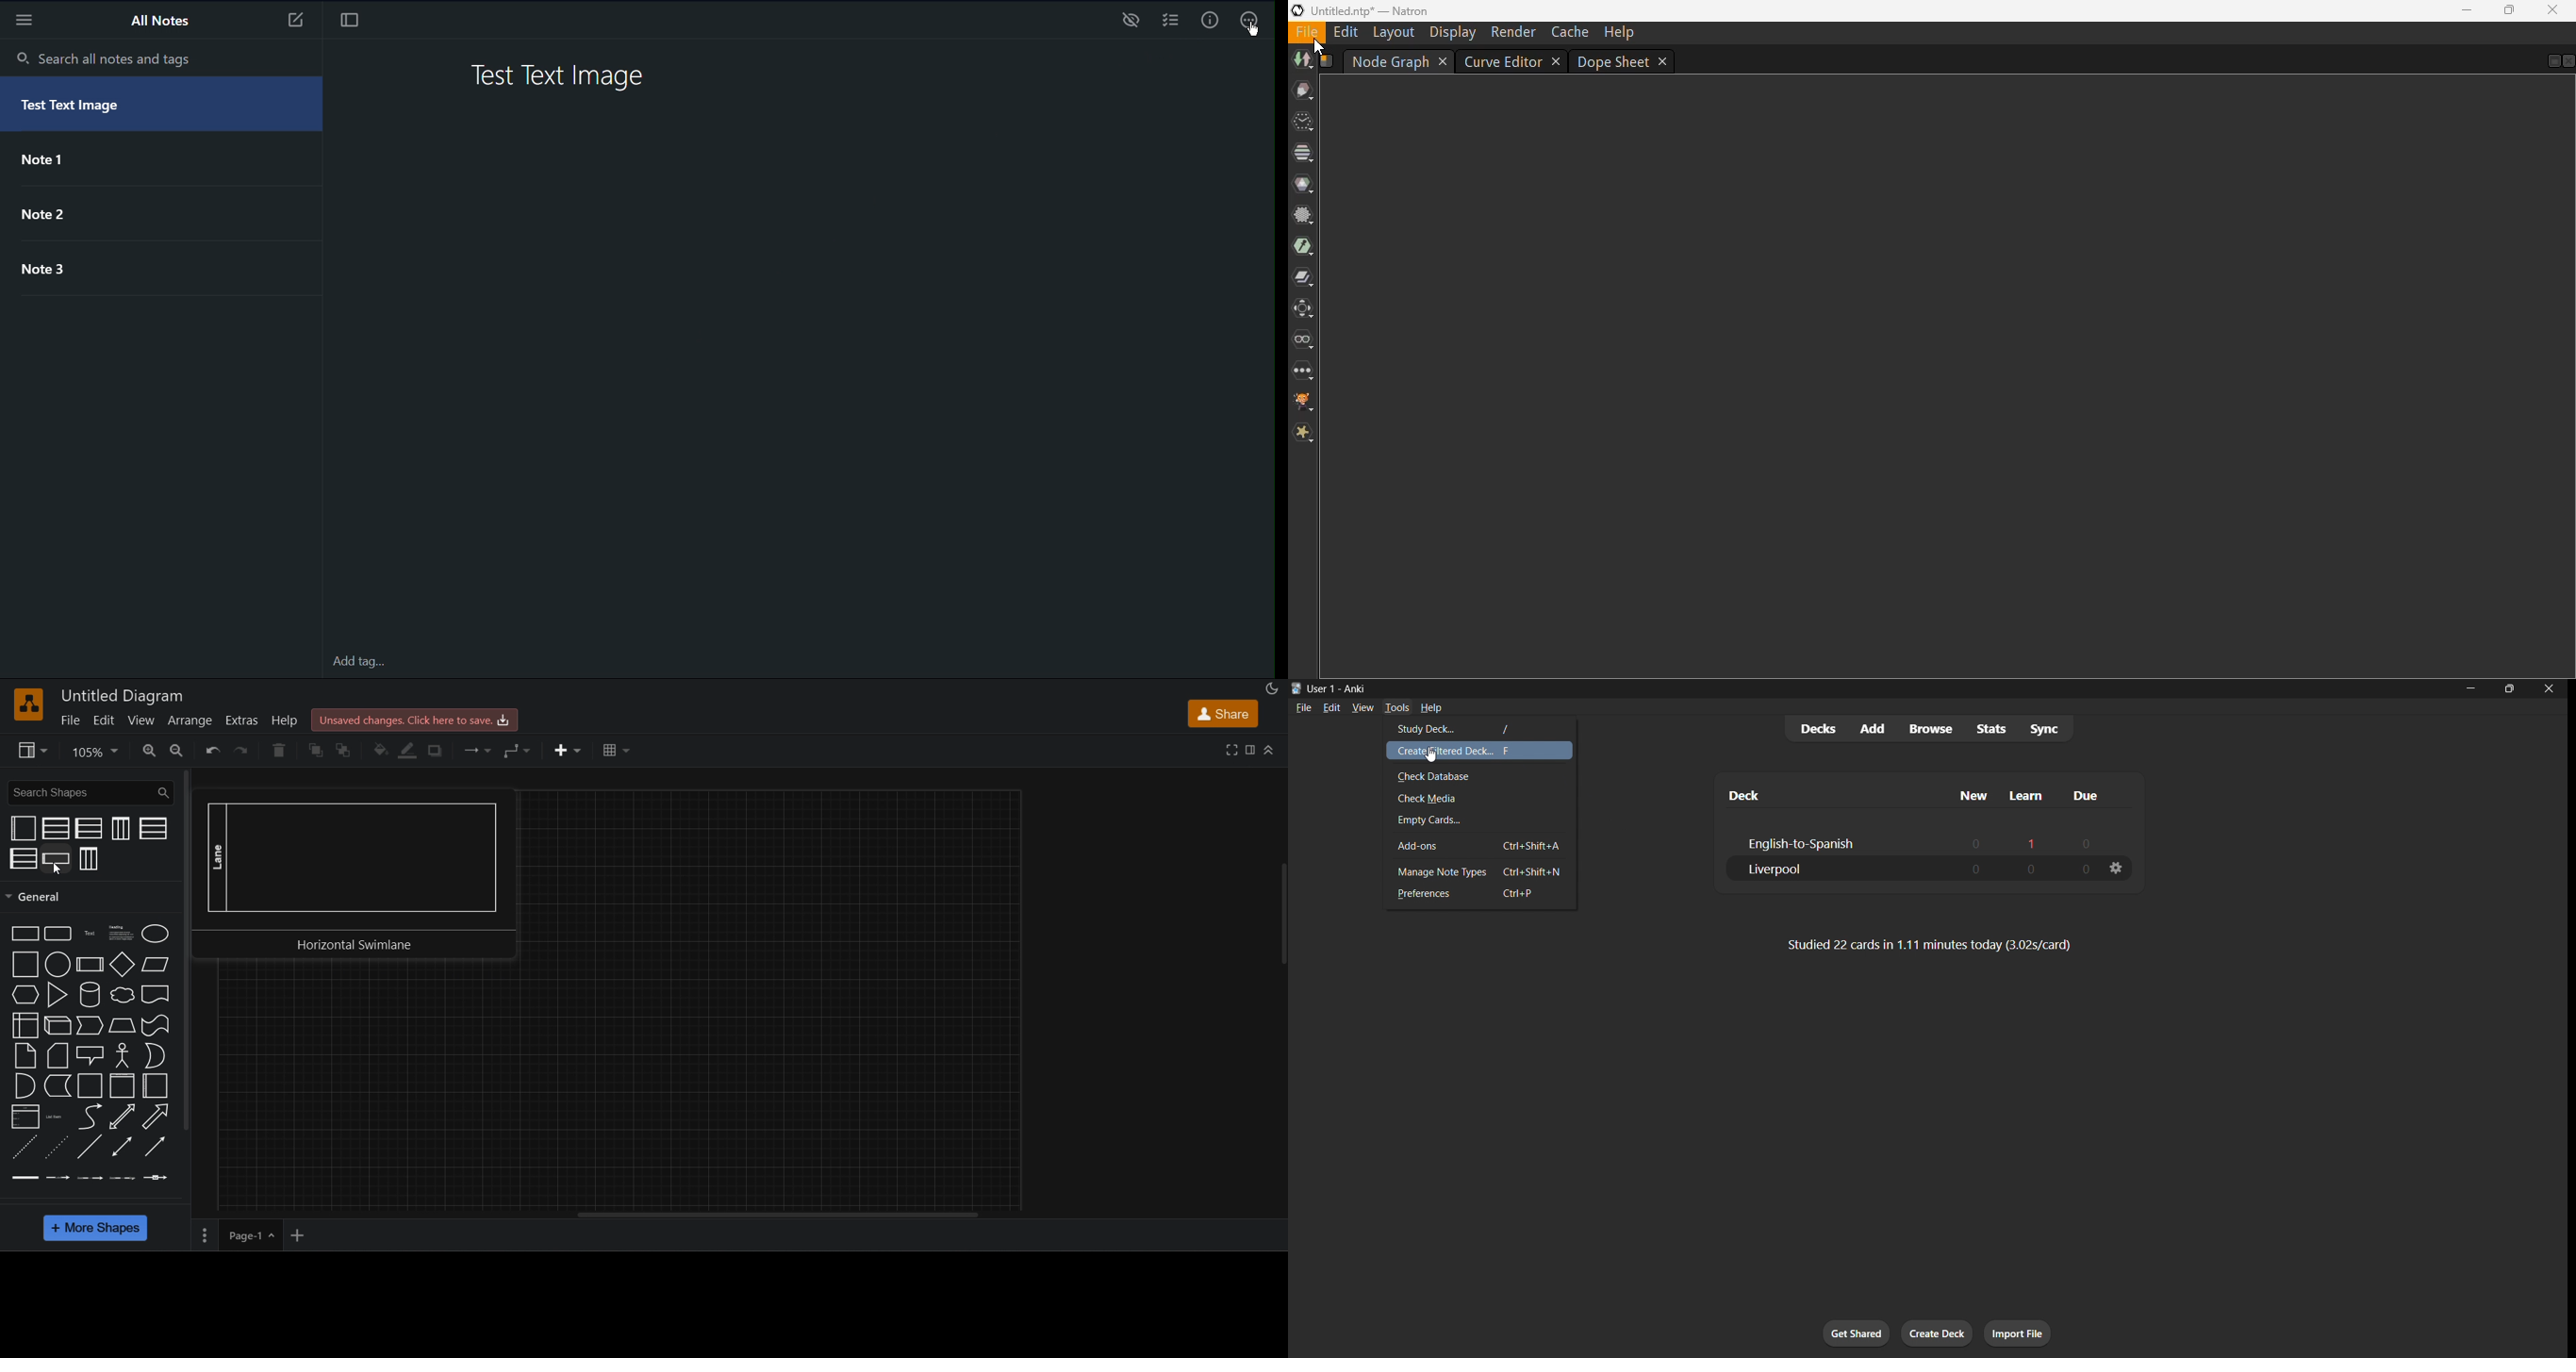  Describe the element at coordinates (439, 752) in the screenshot. I see `shadow` at that location.